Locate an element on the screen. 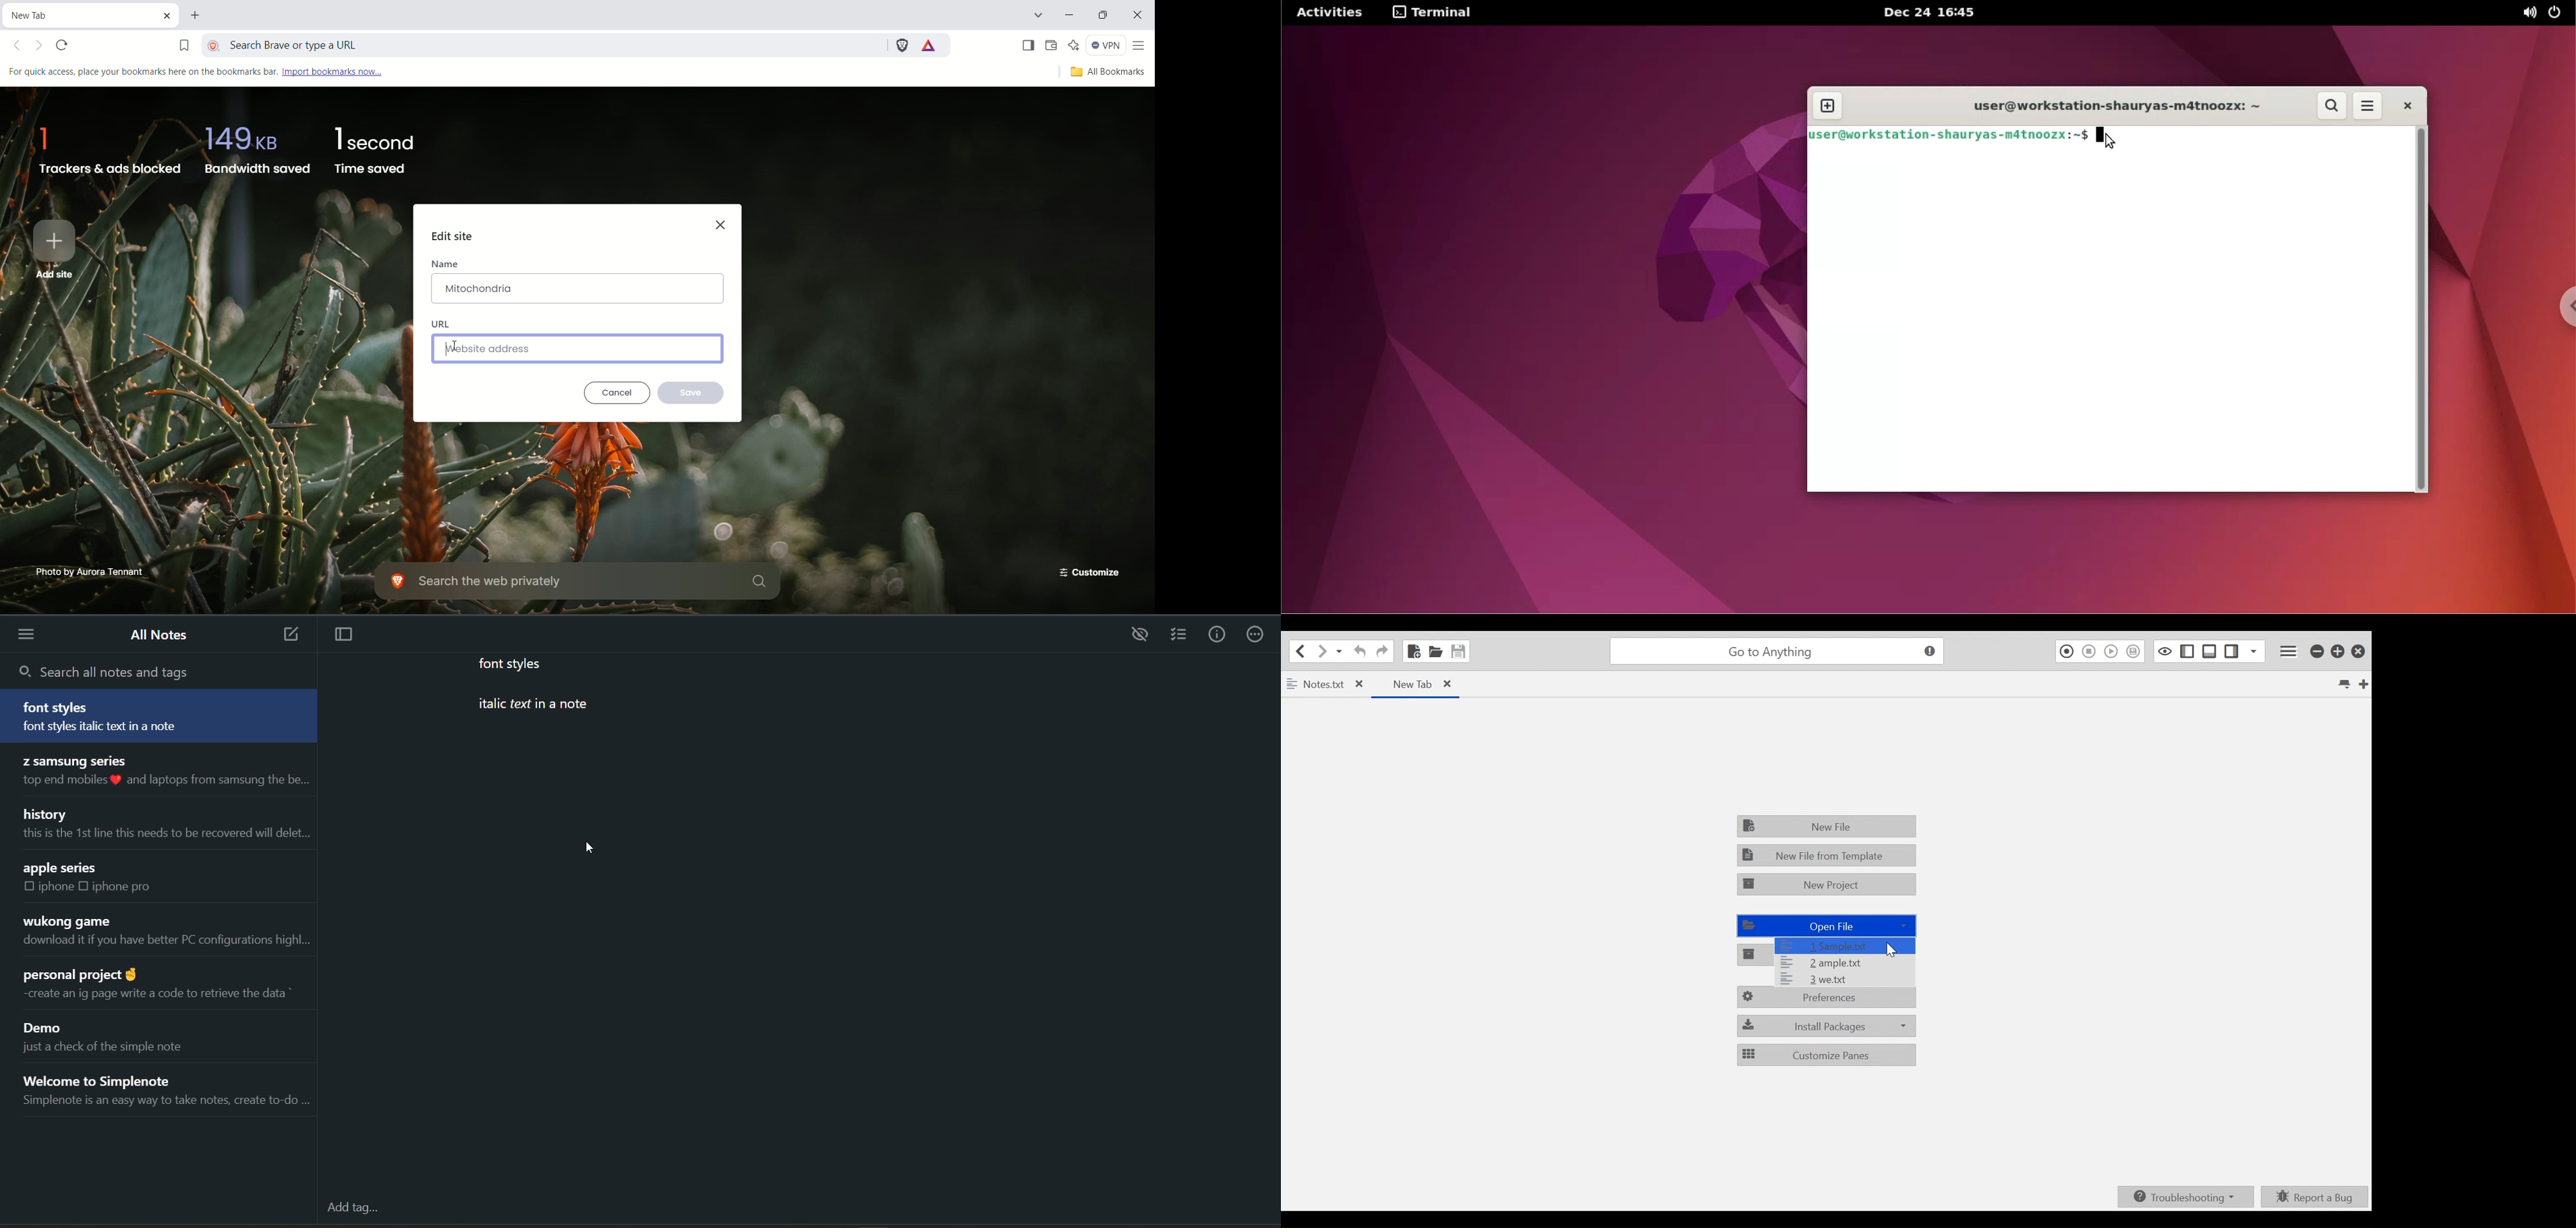  List all tabs is located at coordinates (2344, 683).